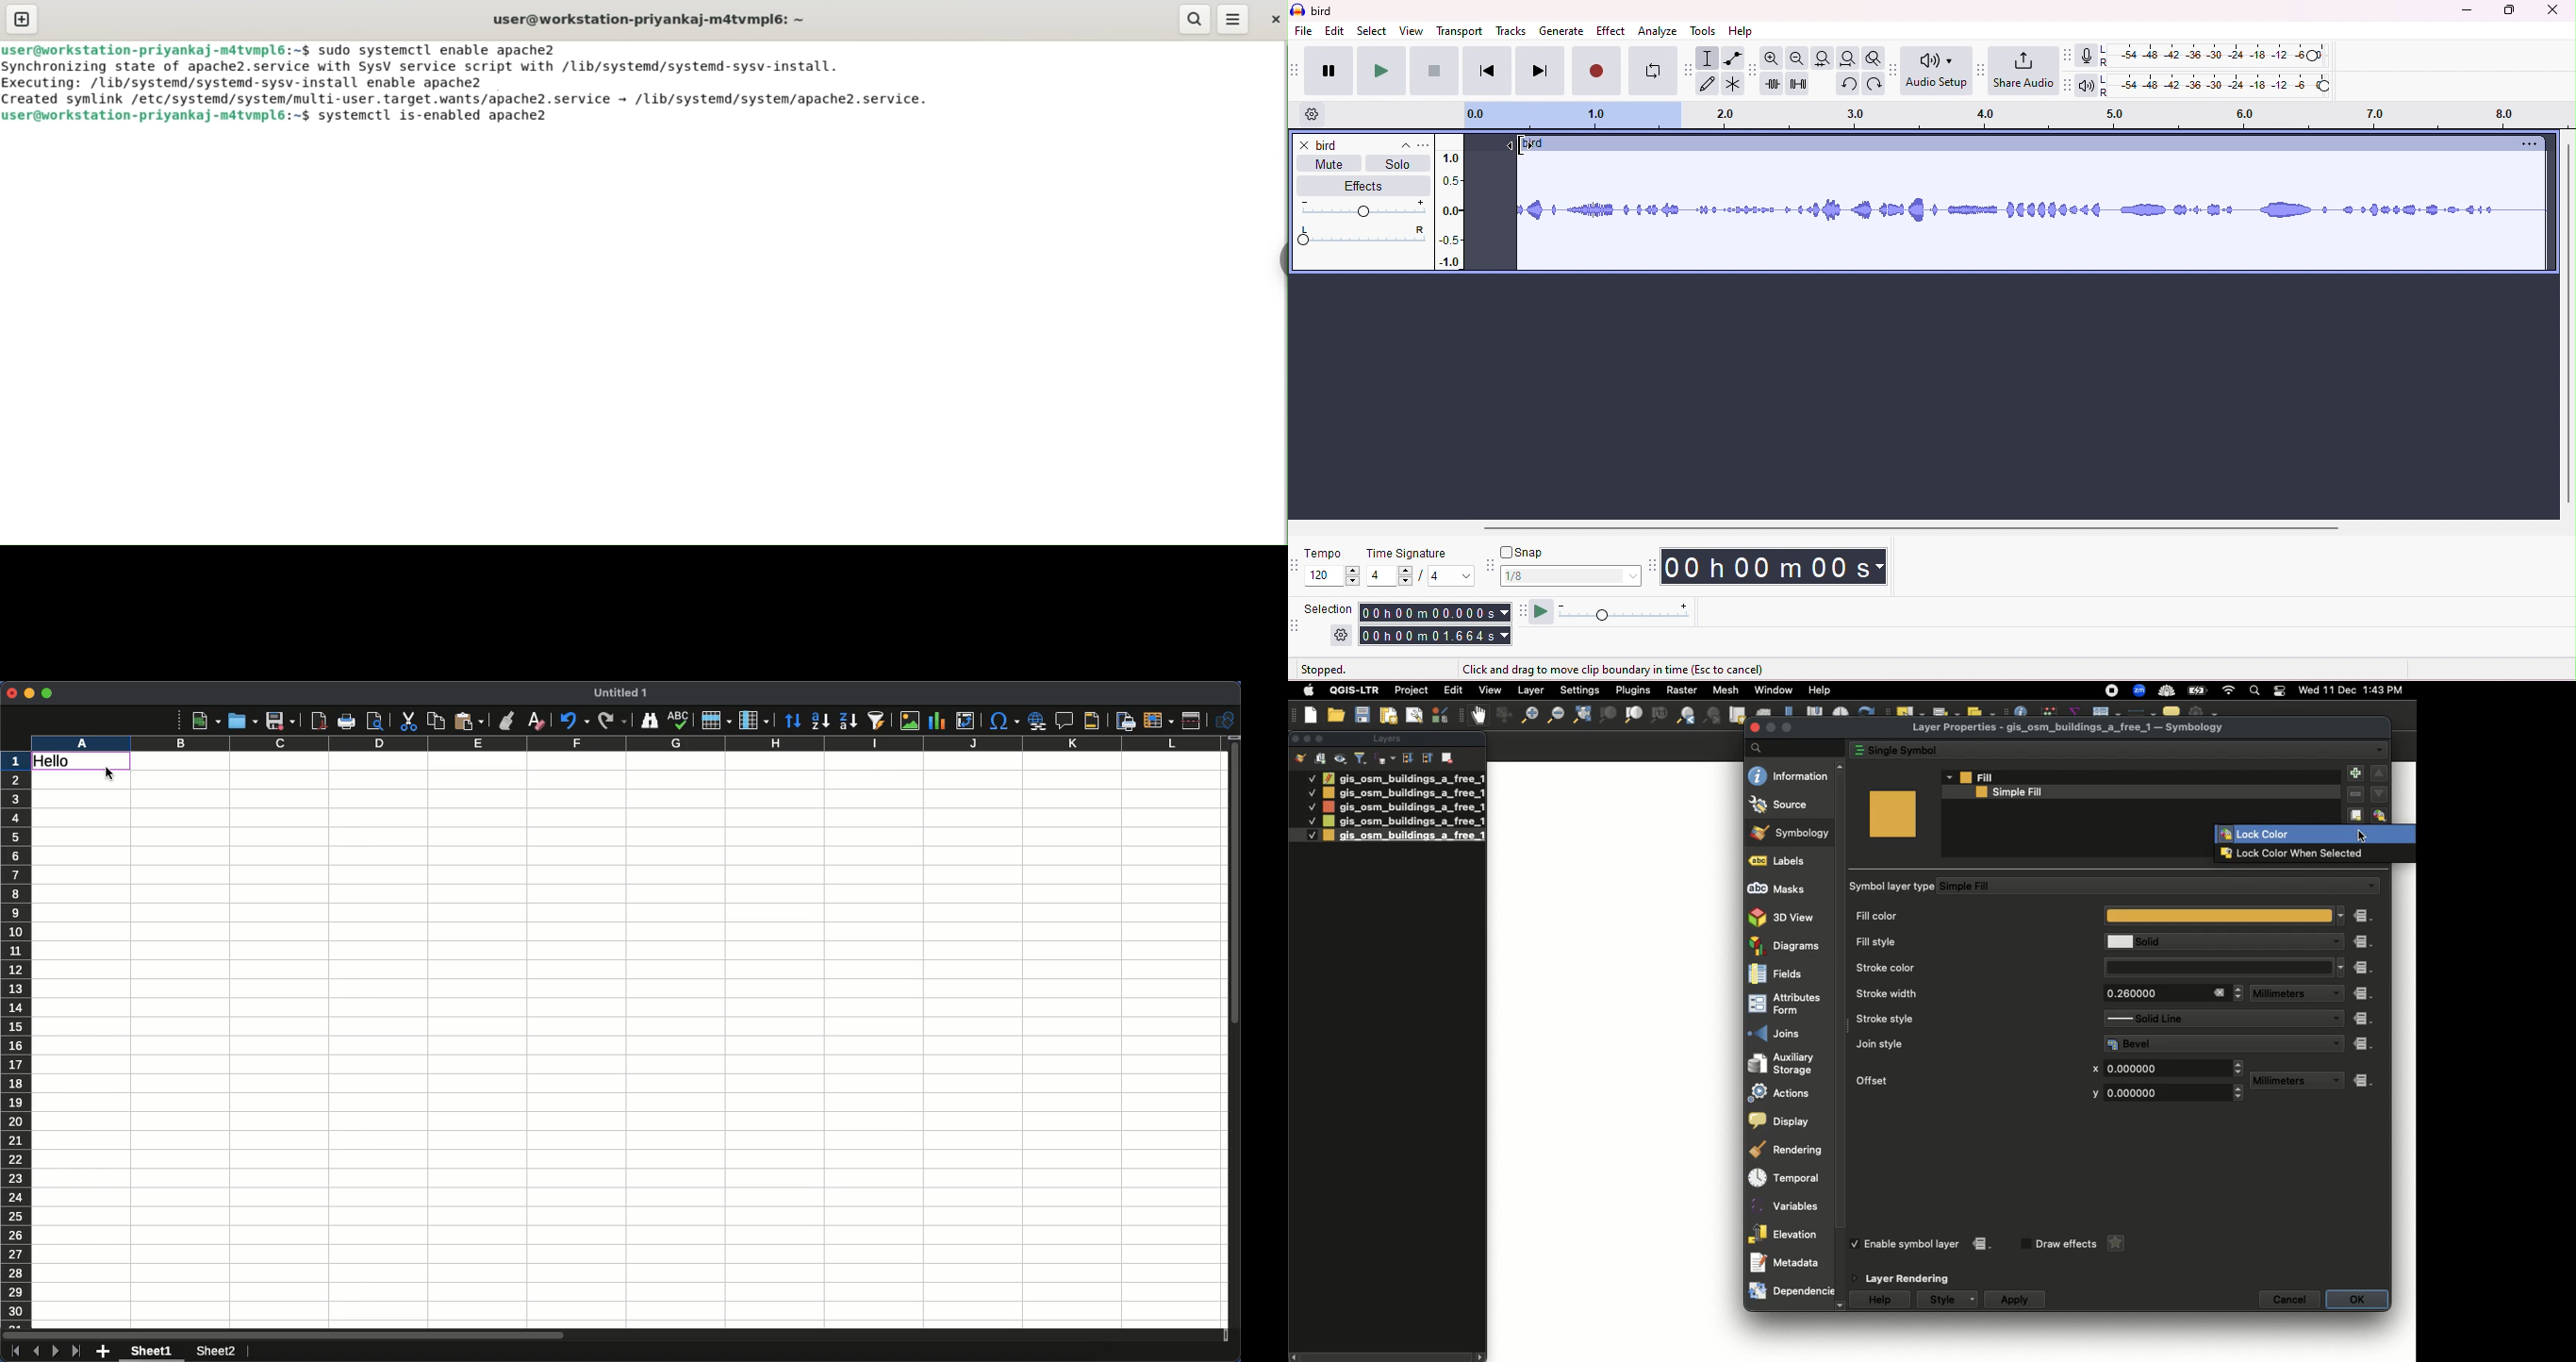 This screenshot has height=1372, width=2576. Describe the element at coordinates (965, 721) in the screenshot. I see `Pivot table` at that location.